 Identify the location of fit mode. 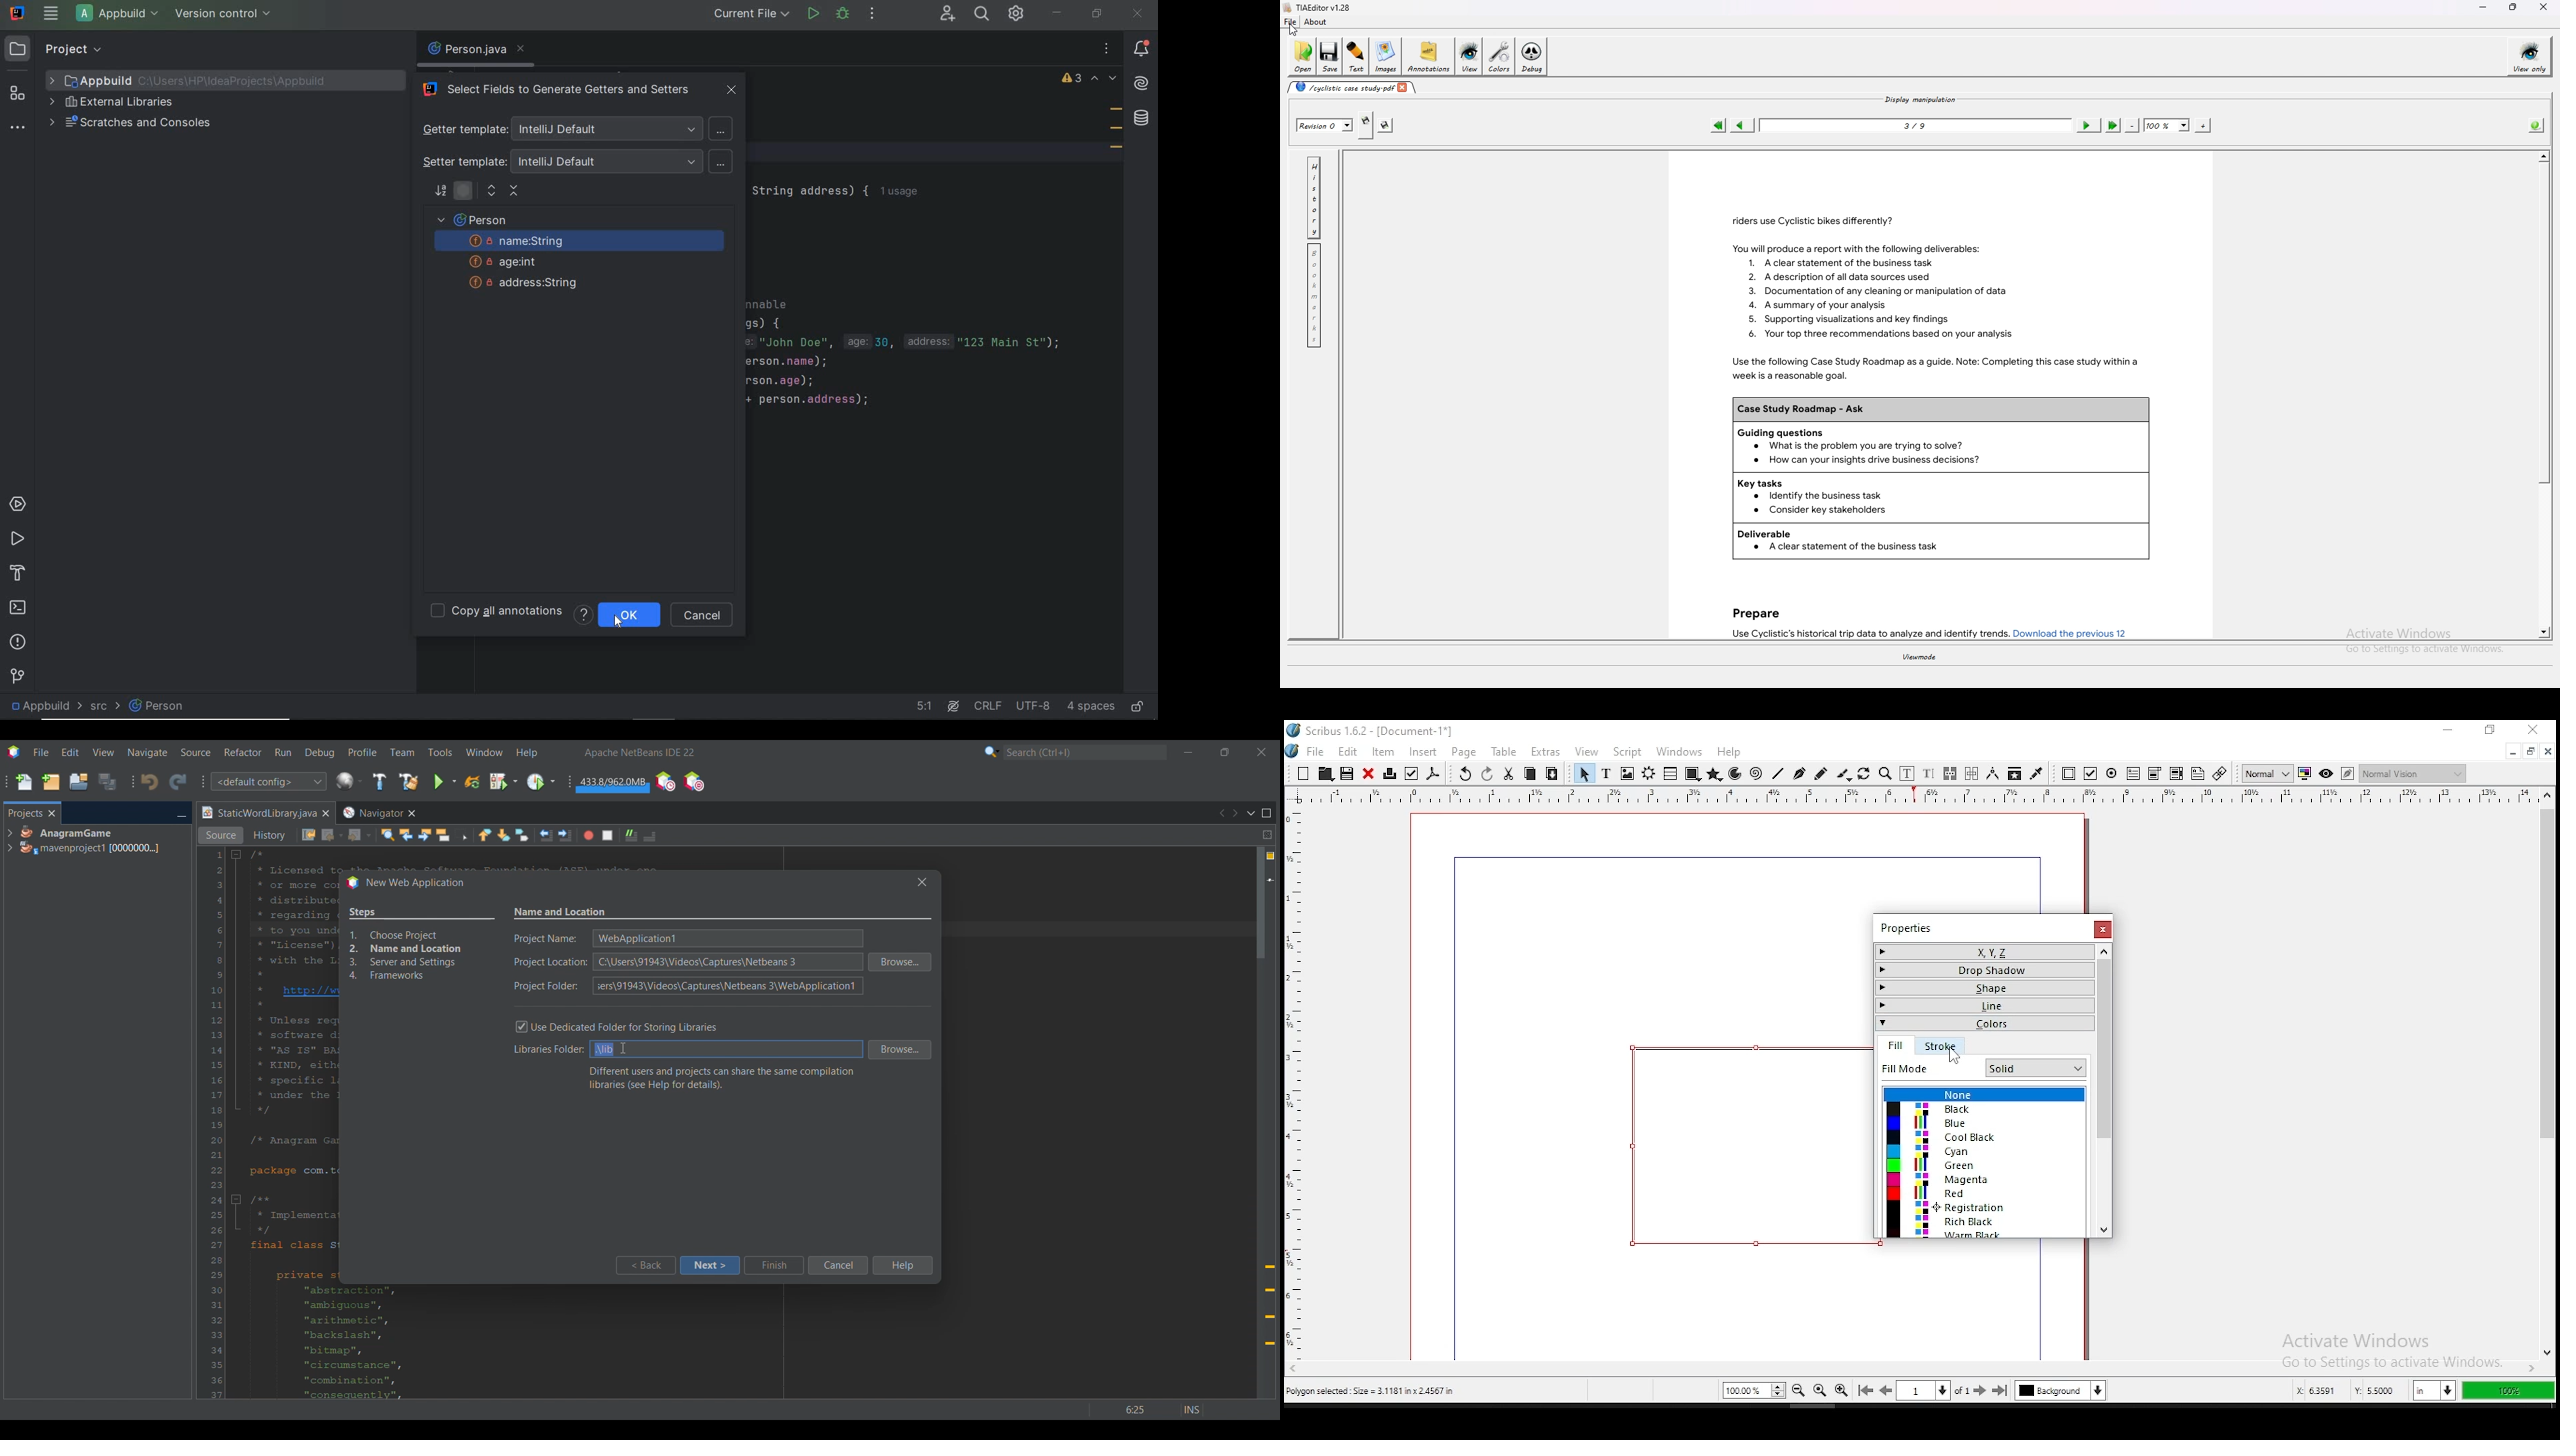
(1930, 1068).